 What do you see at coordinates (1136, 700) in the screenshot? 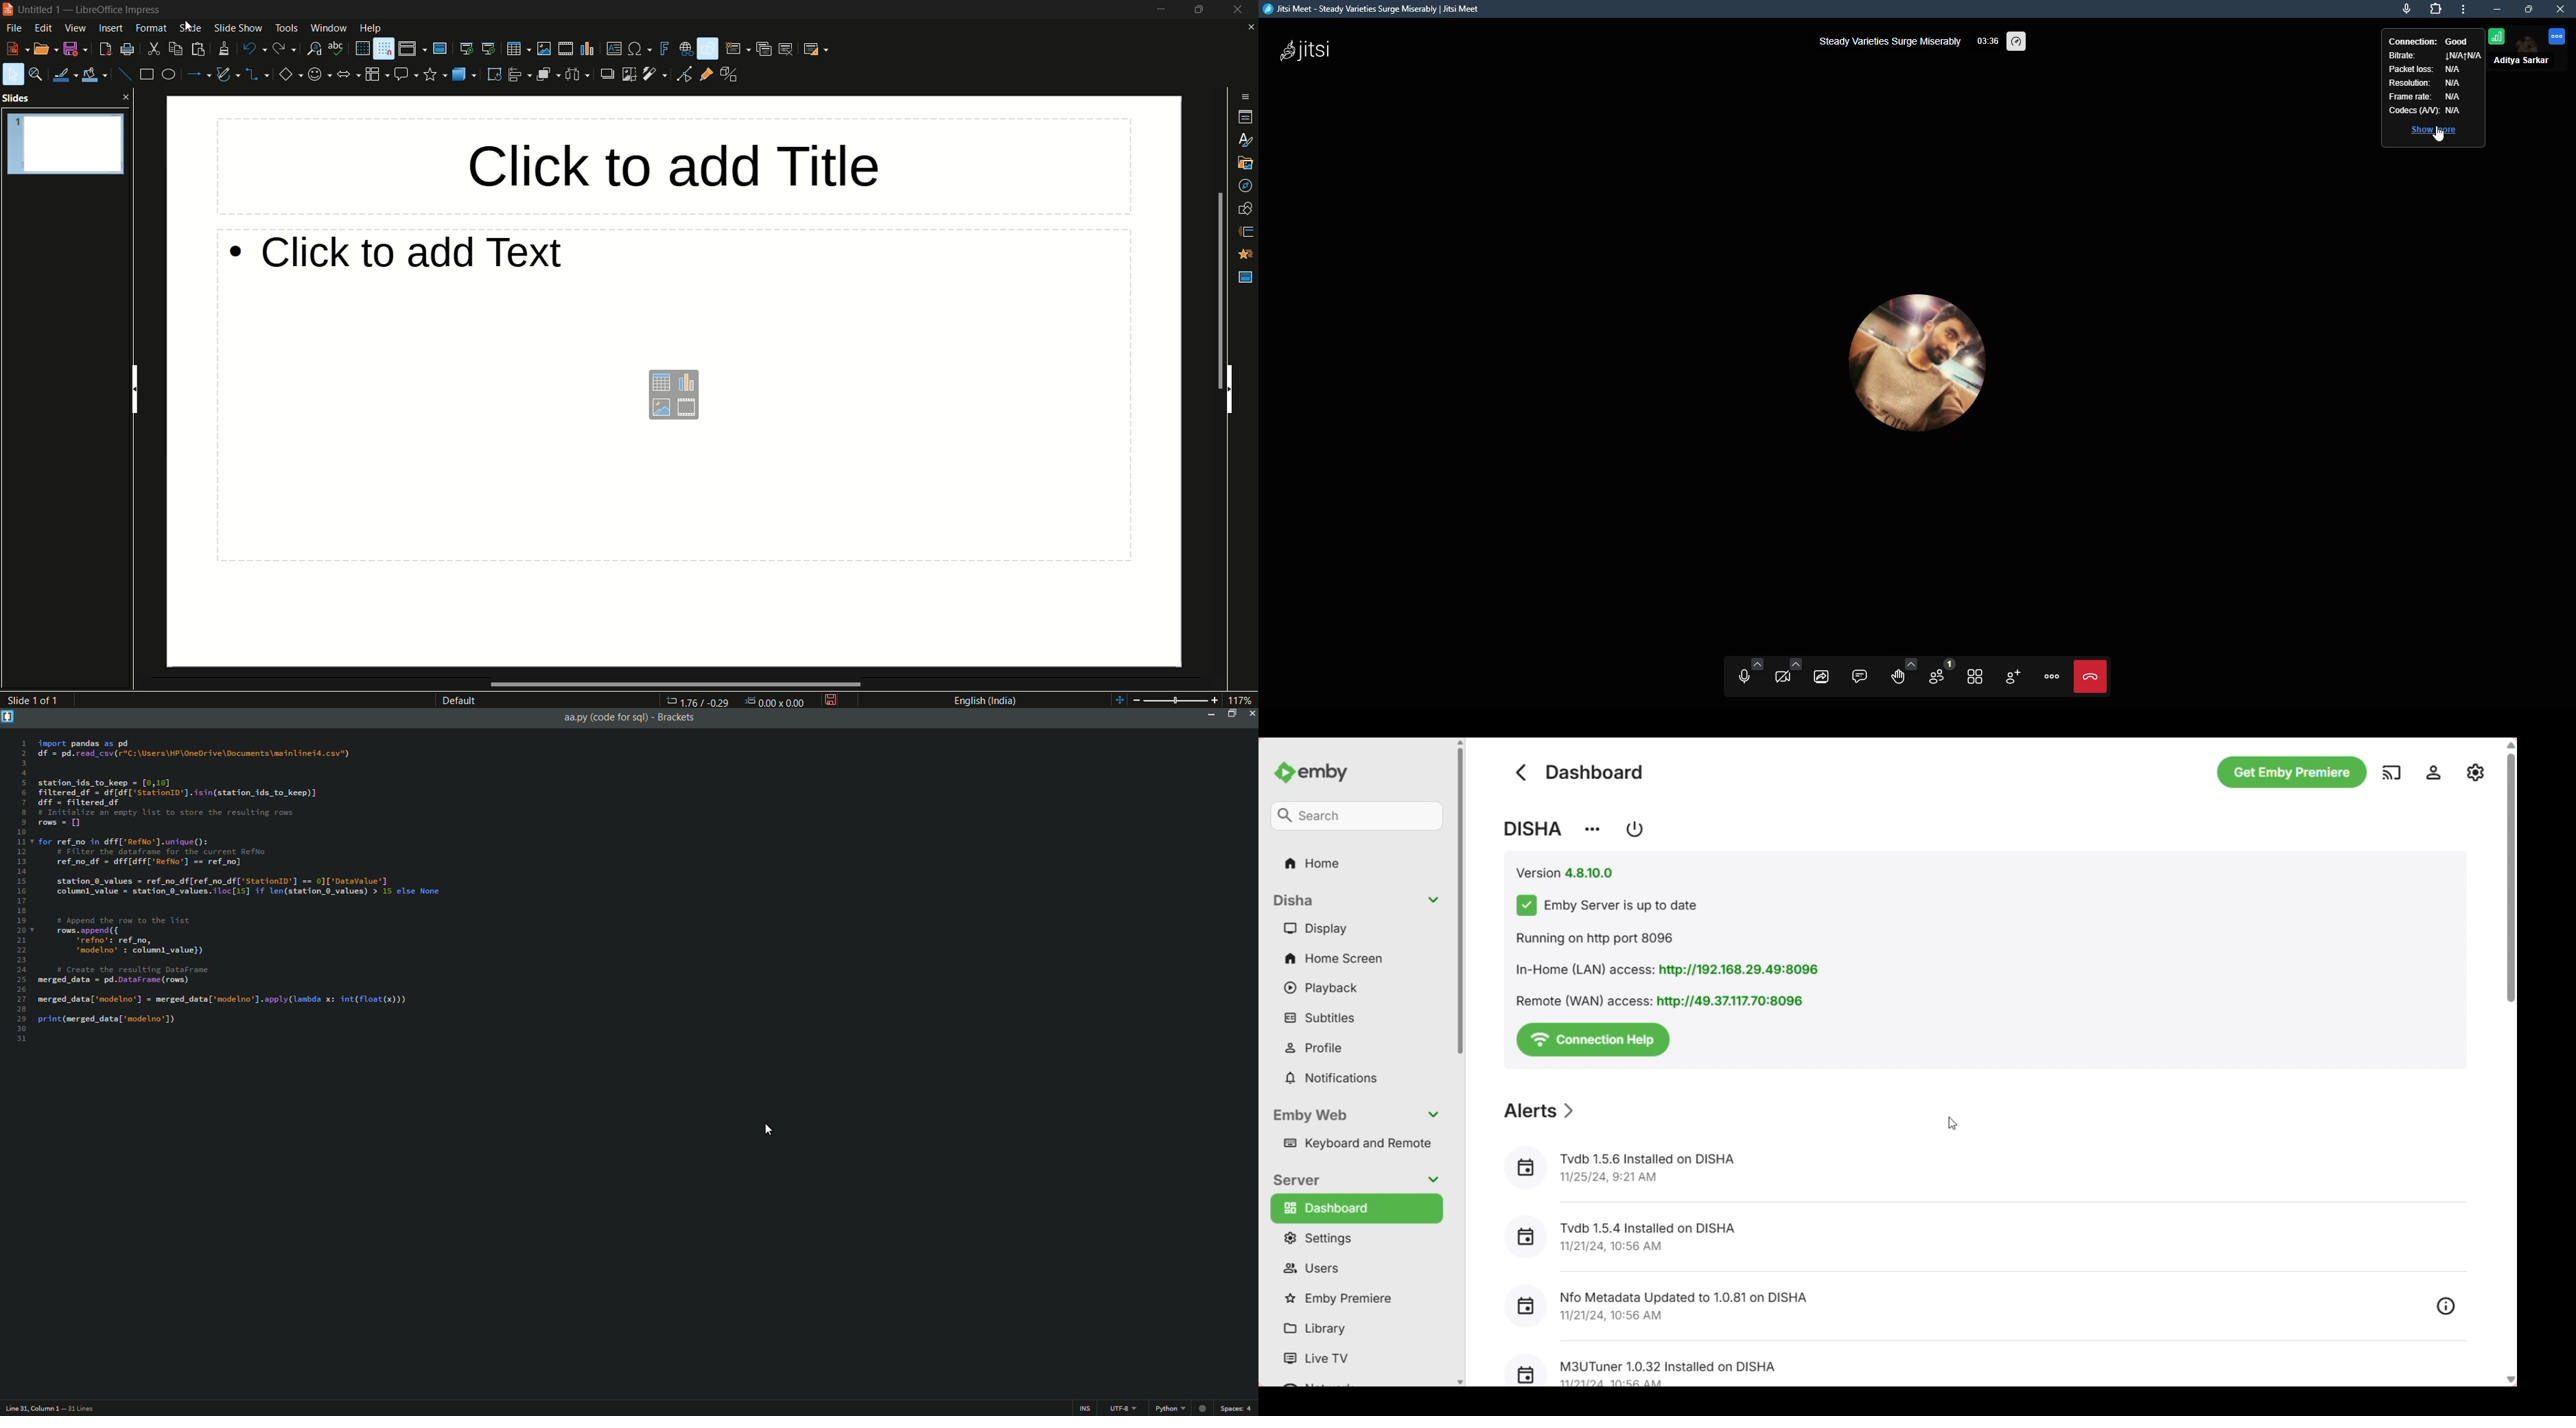
I see `zoom out` at bounding box center [1136, 700].